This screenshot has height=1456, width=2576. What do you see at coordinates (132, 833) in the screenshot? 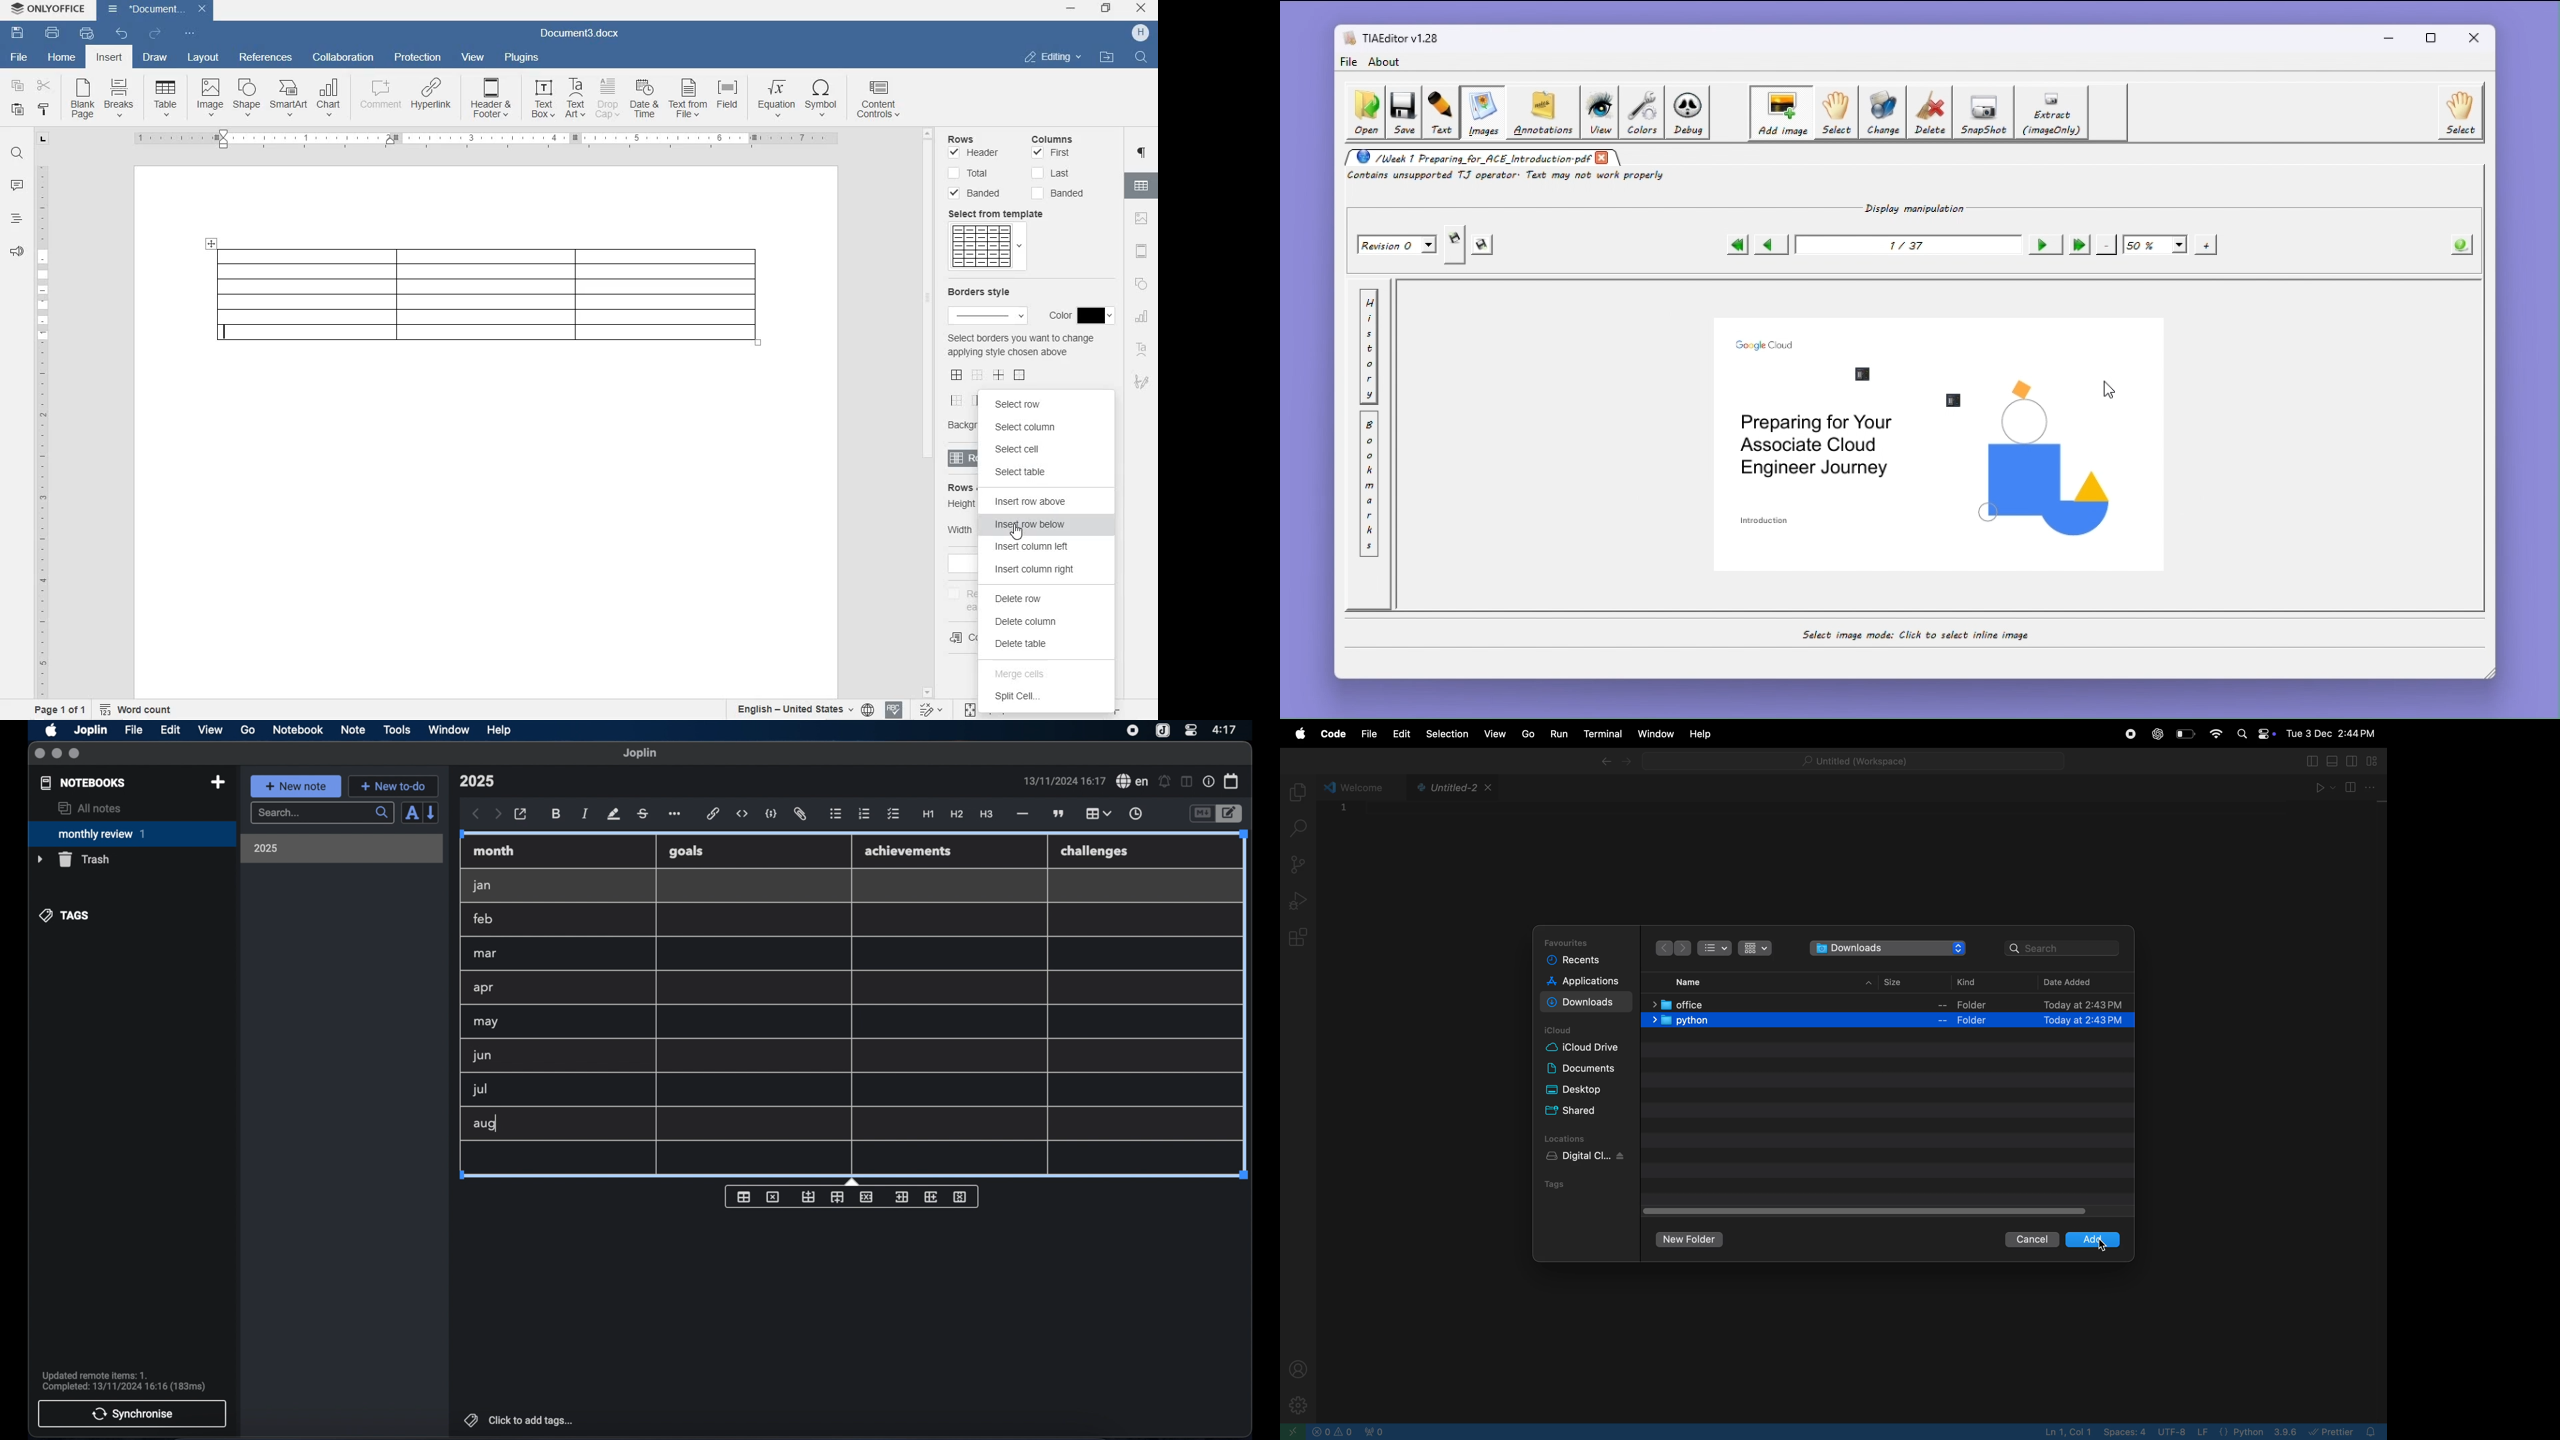
I see `monthly review` at bounding box center [132, 833].